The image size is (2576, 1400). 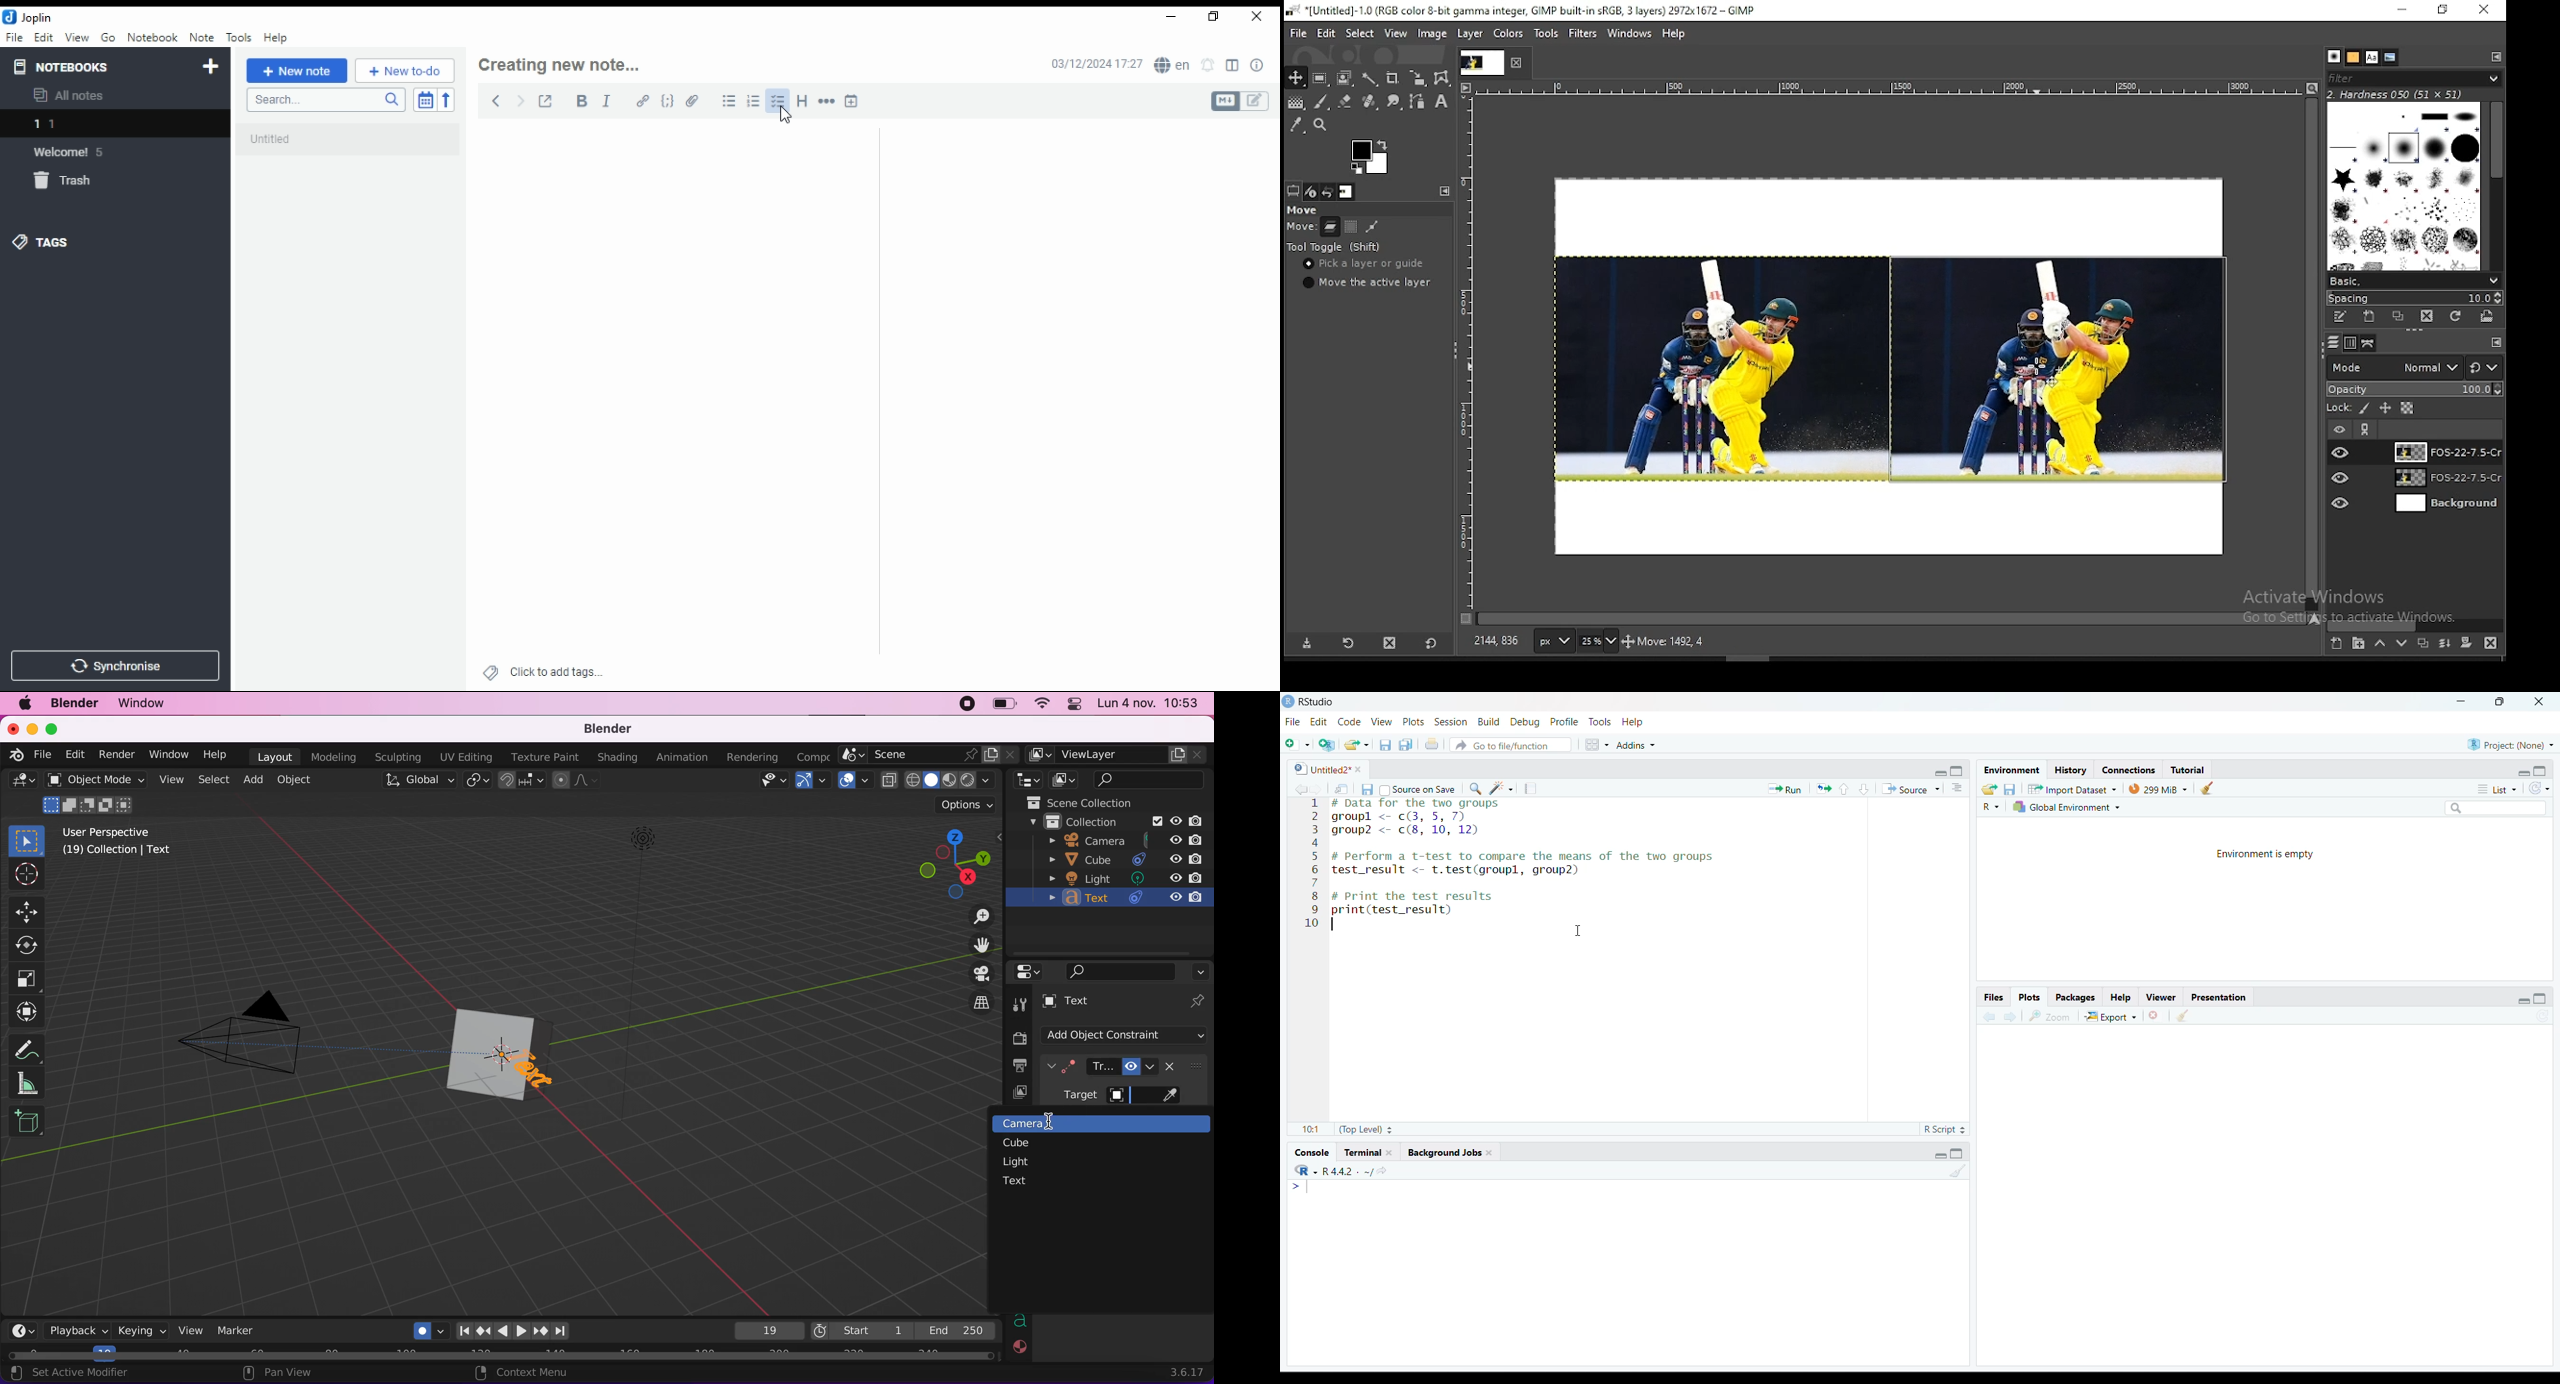 What do you see at coordinates (578, 101) in the screenshot?
I see `bold` at bounding box center [578, 101].